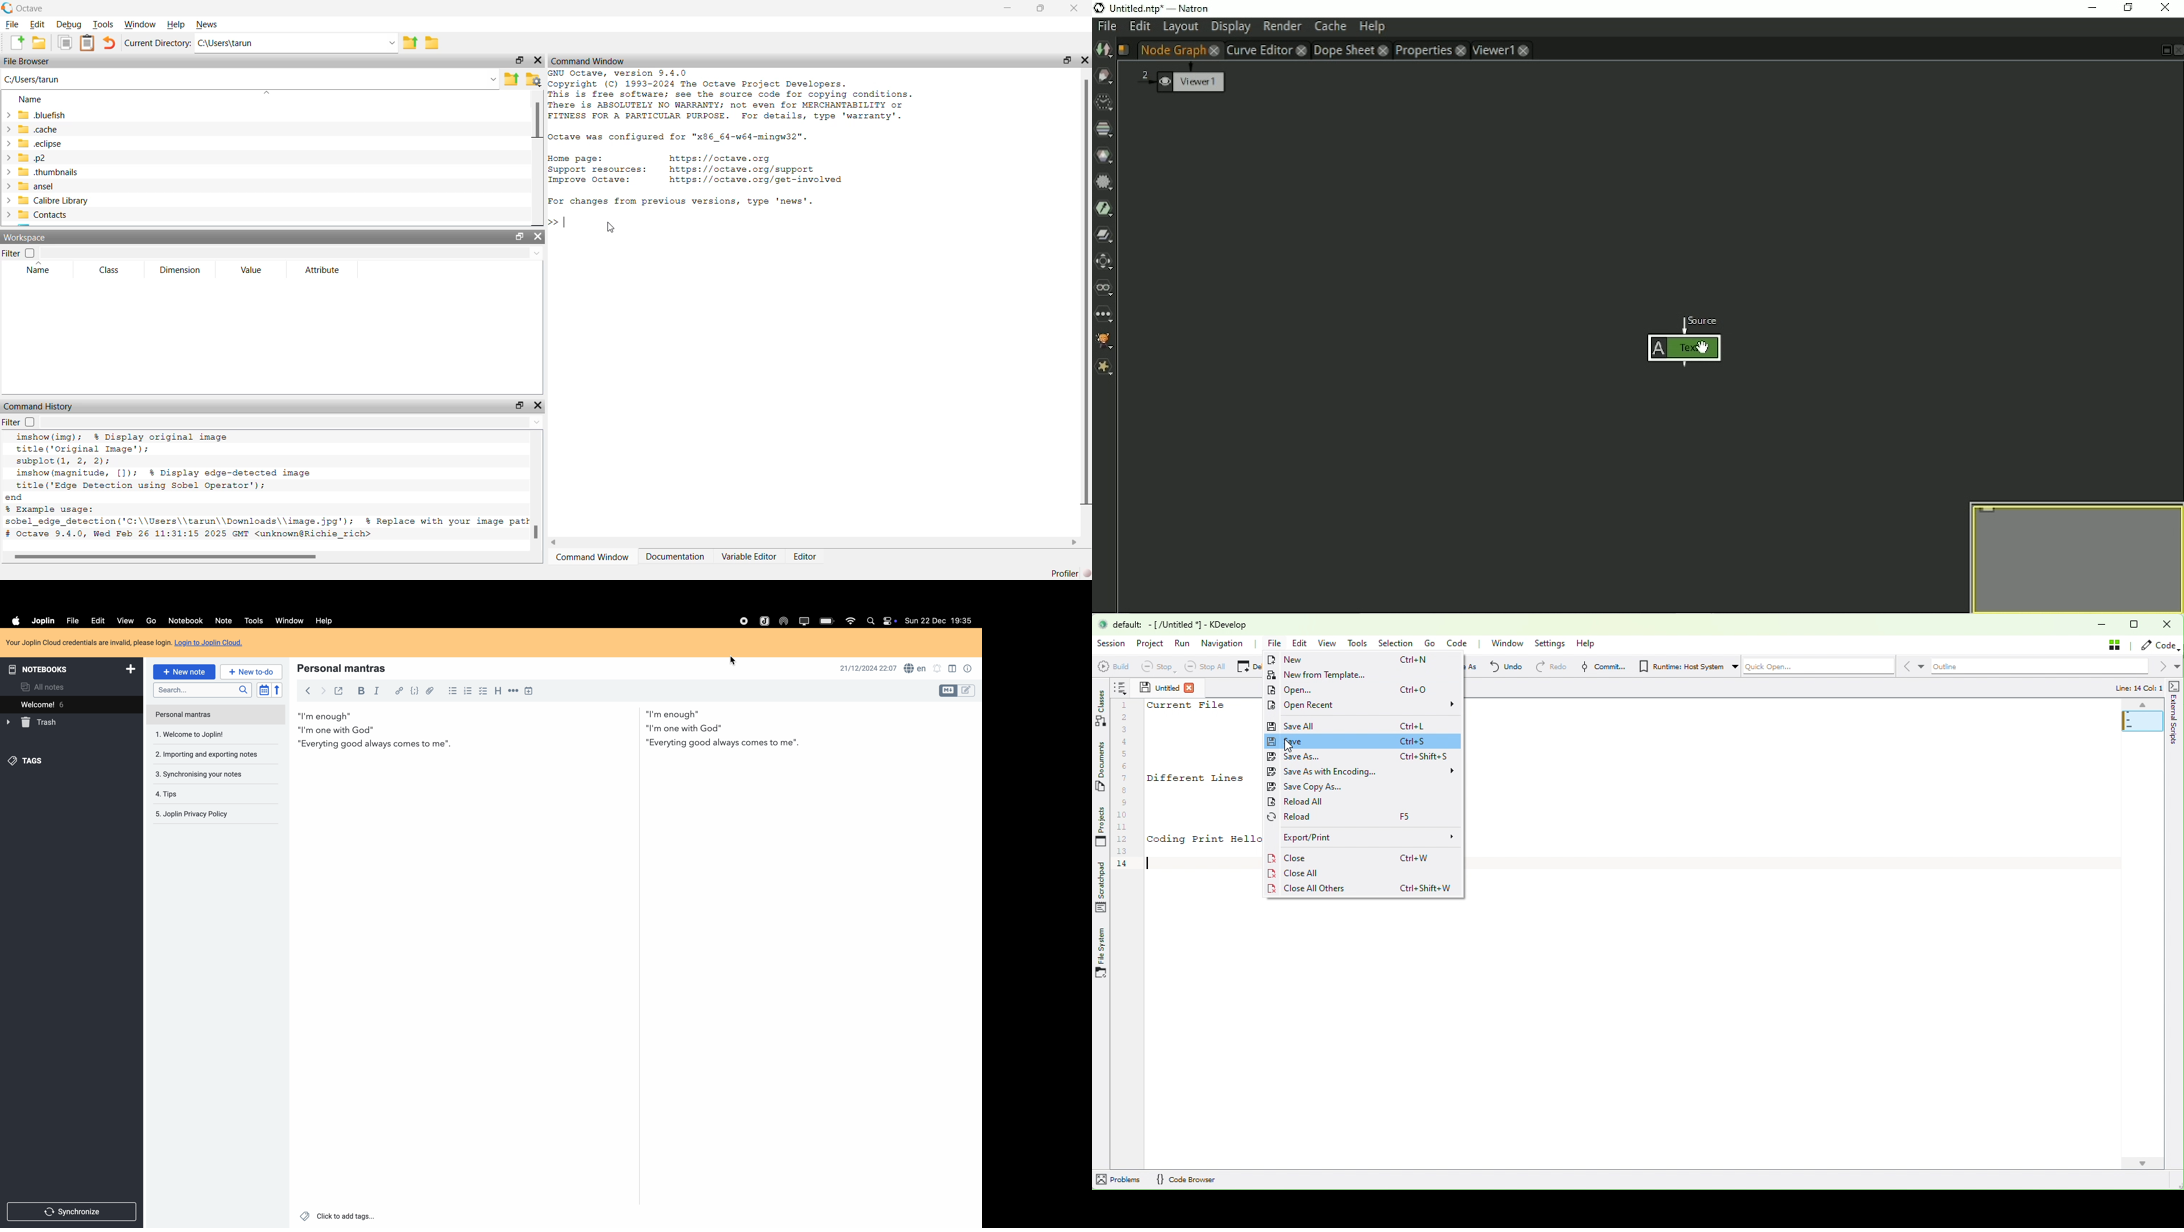 This screenshot has width=2184, height=1232. I want to click on click on tools, so click(251, 622).